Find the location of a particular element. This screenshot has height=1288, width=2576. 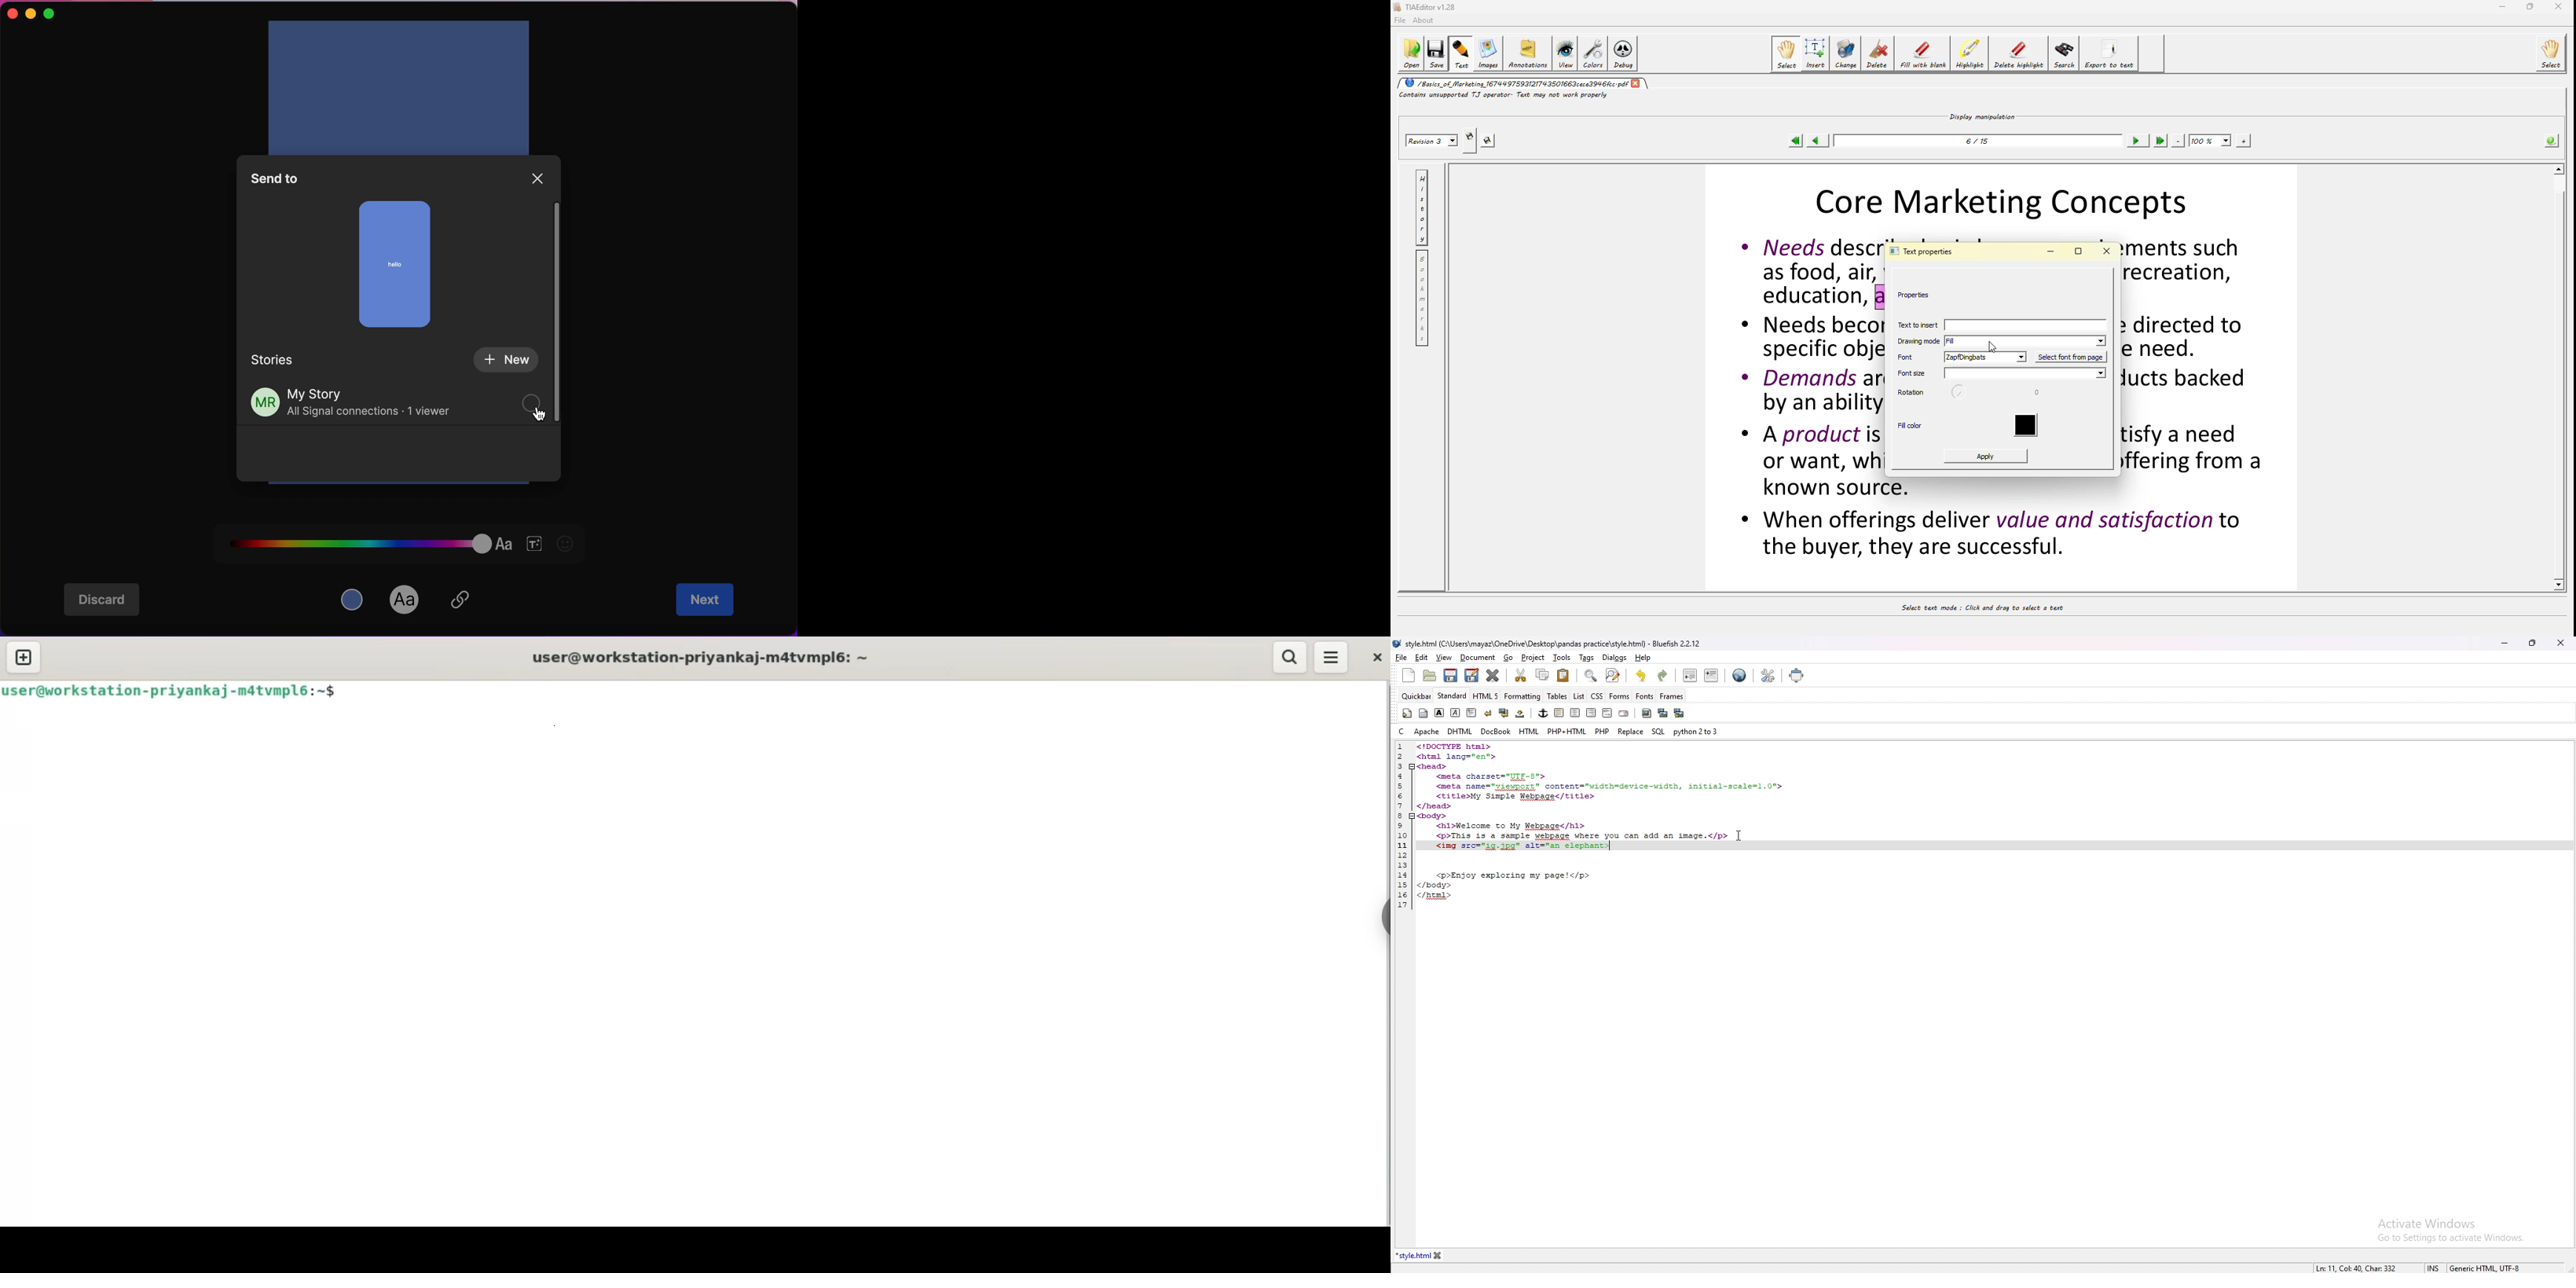

web preview is located at coordinates (1741, 675).